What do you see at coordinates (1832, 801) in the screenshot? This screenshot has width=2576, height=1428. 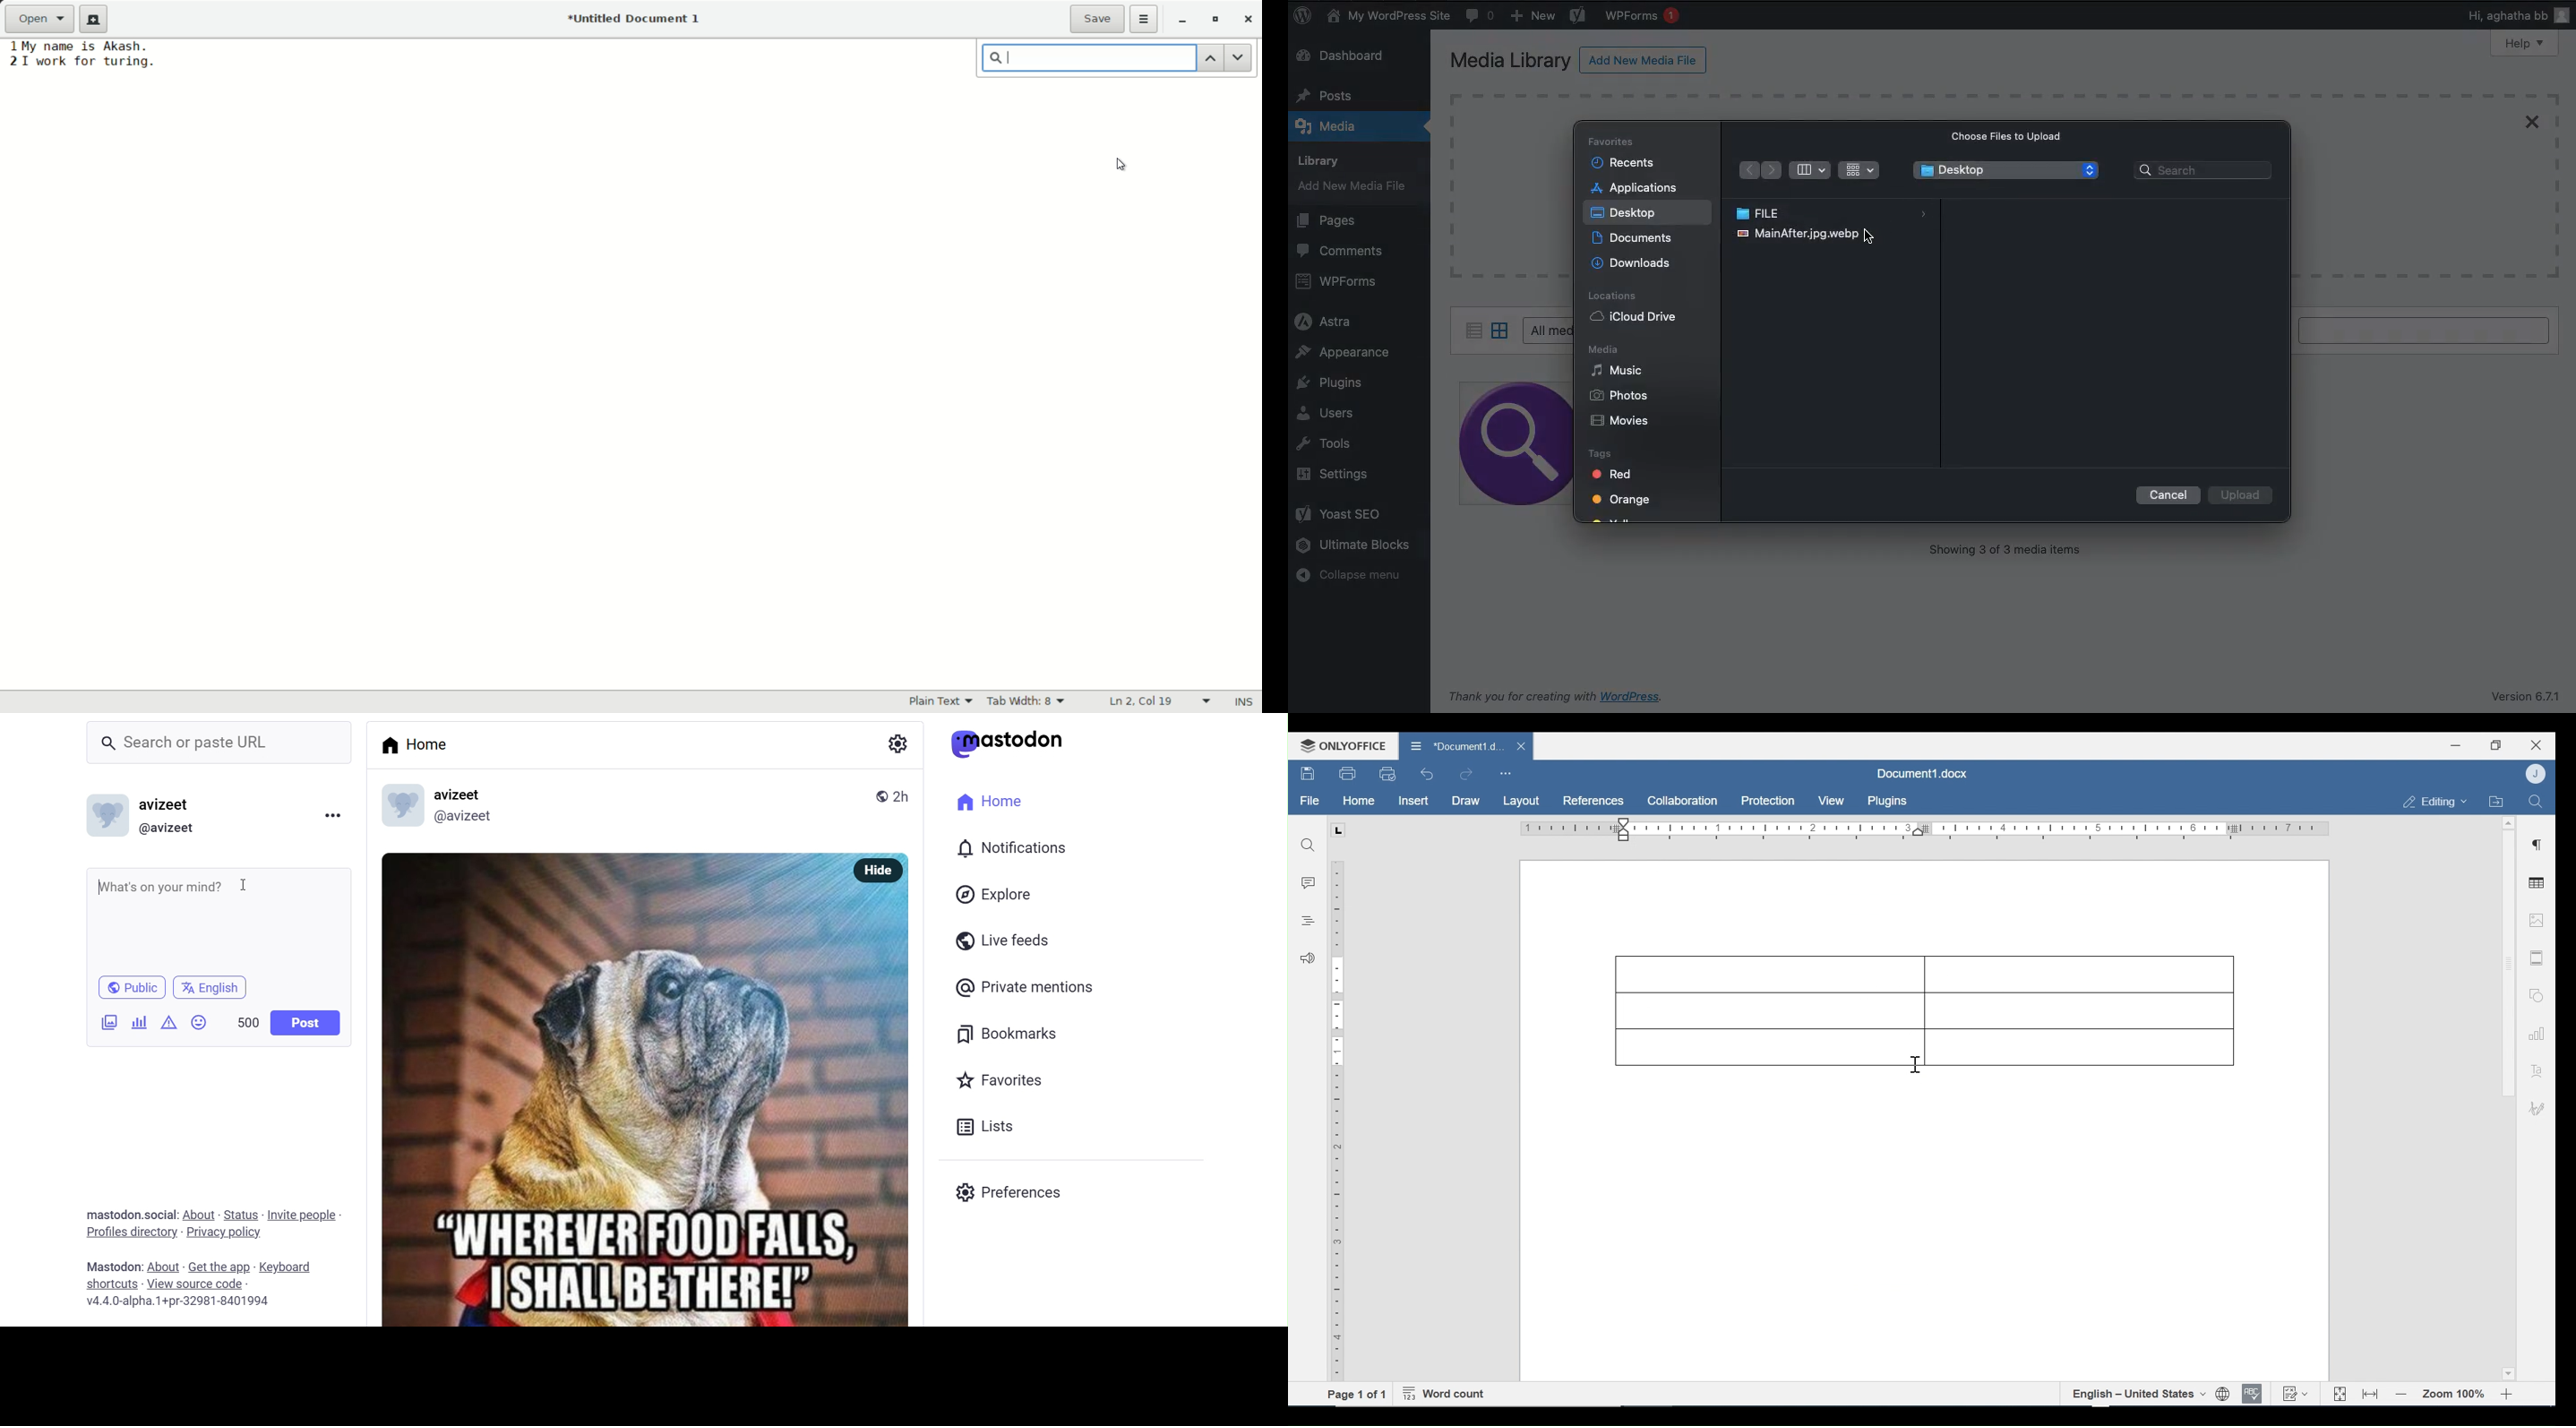 I see `View` at bounding box center [1832, 801].